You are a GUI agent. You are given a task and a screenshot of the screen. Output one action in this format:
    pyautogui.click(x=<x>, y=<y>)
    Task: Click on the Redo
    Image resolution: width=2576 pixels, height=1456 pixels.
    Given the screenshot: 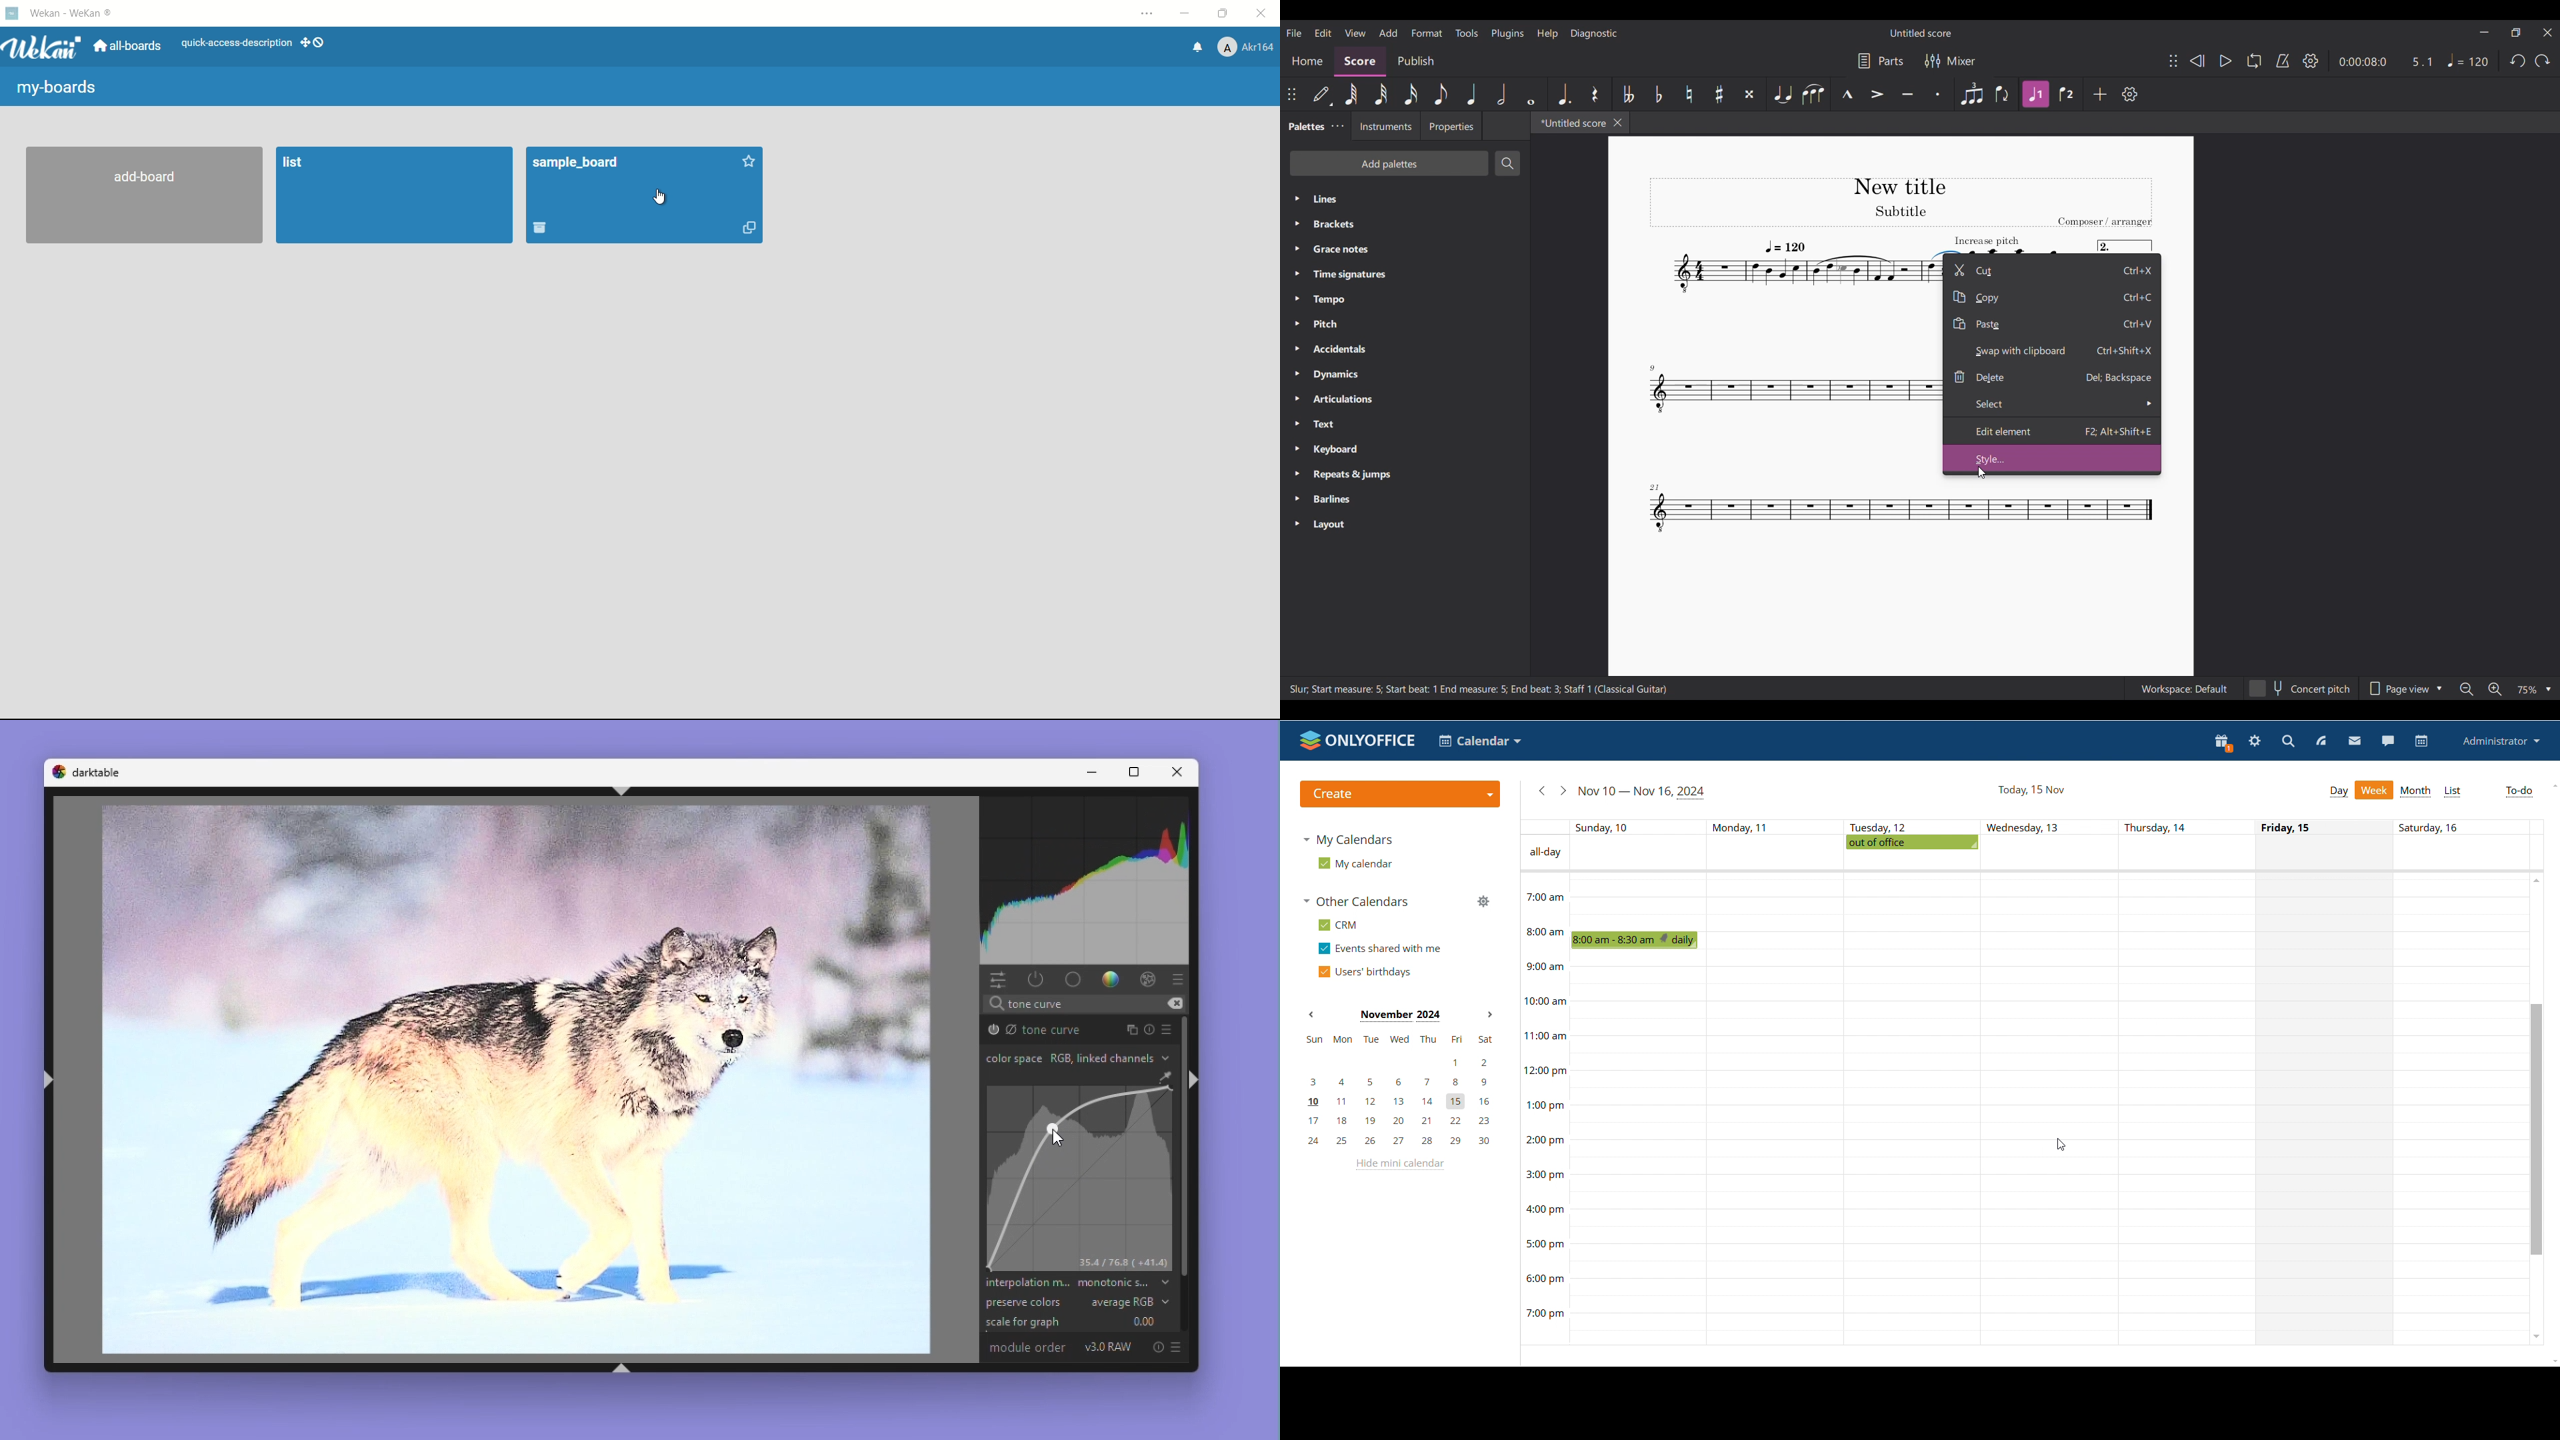 What is the action you would take?
    pyautogui.click(x=2543, y=61)
    